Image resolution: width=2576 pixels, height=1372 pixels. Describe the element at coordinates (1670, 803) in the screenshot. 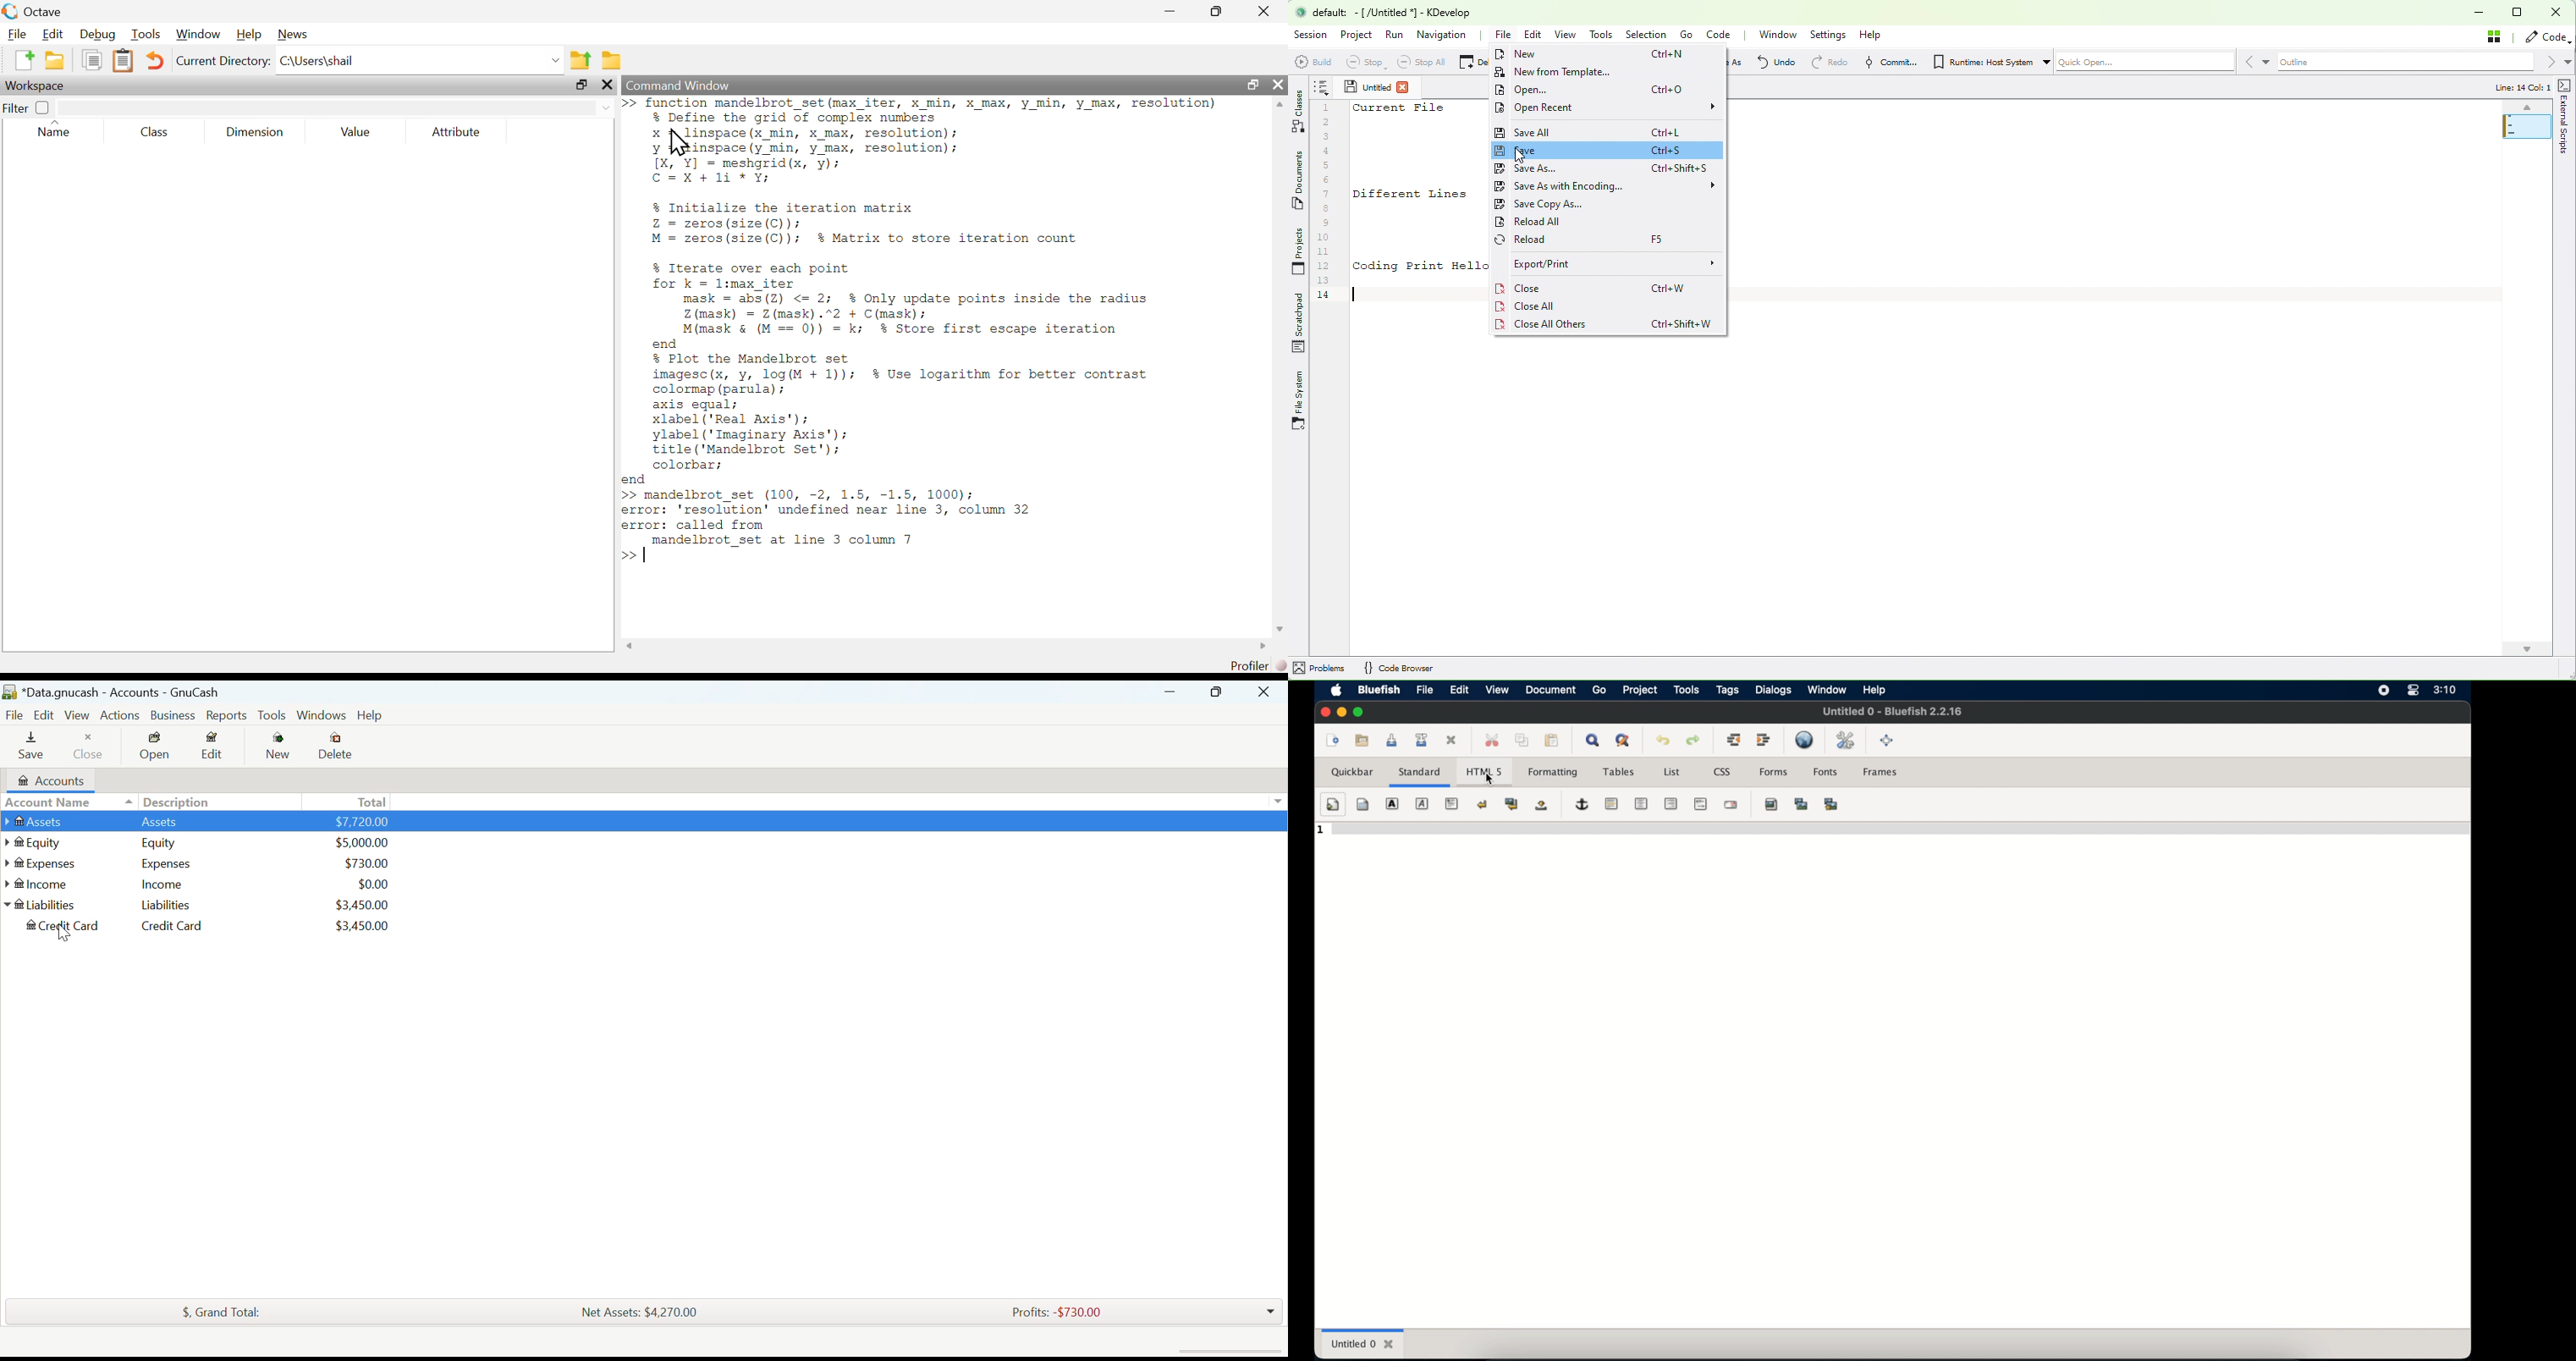

I see `right justify` at that location.